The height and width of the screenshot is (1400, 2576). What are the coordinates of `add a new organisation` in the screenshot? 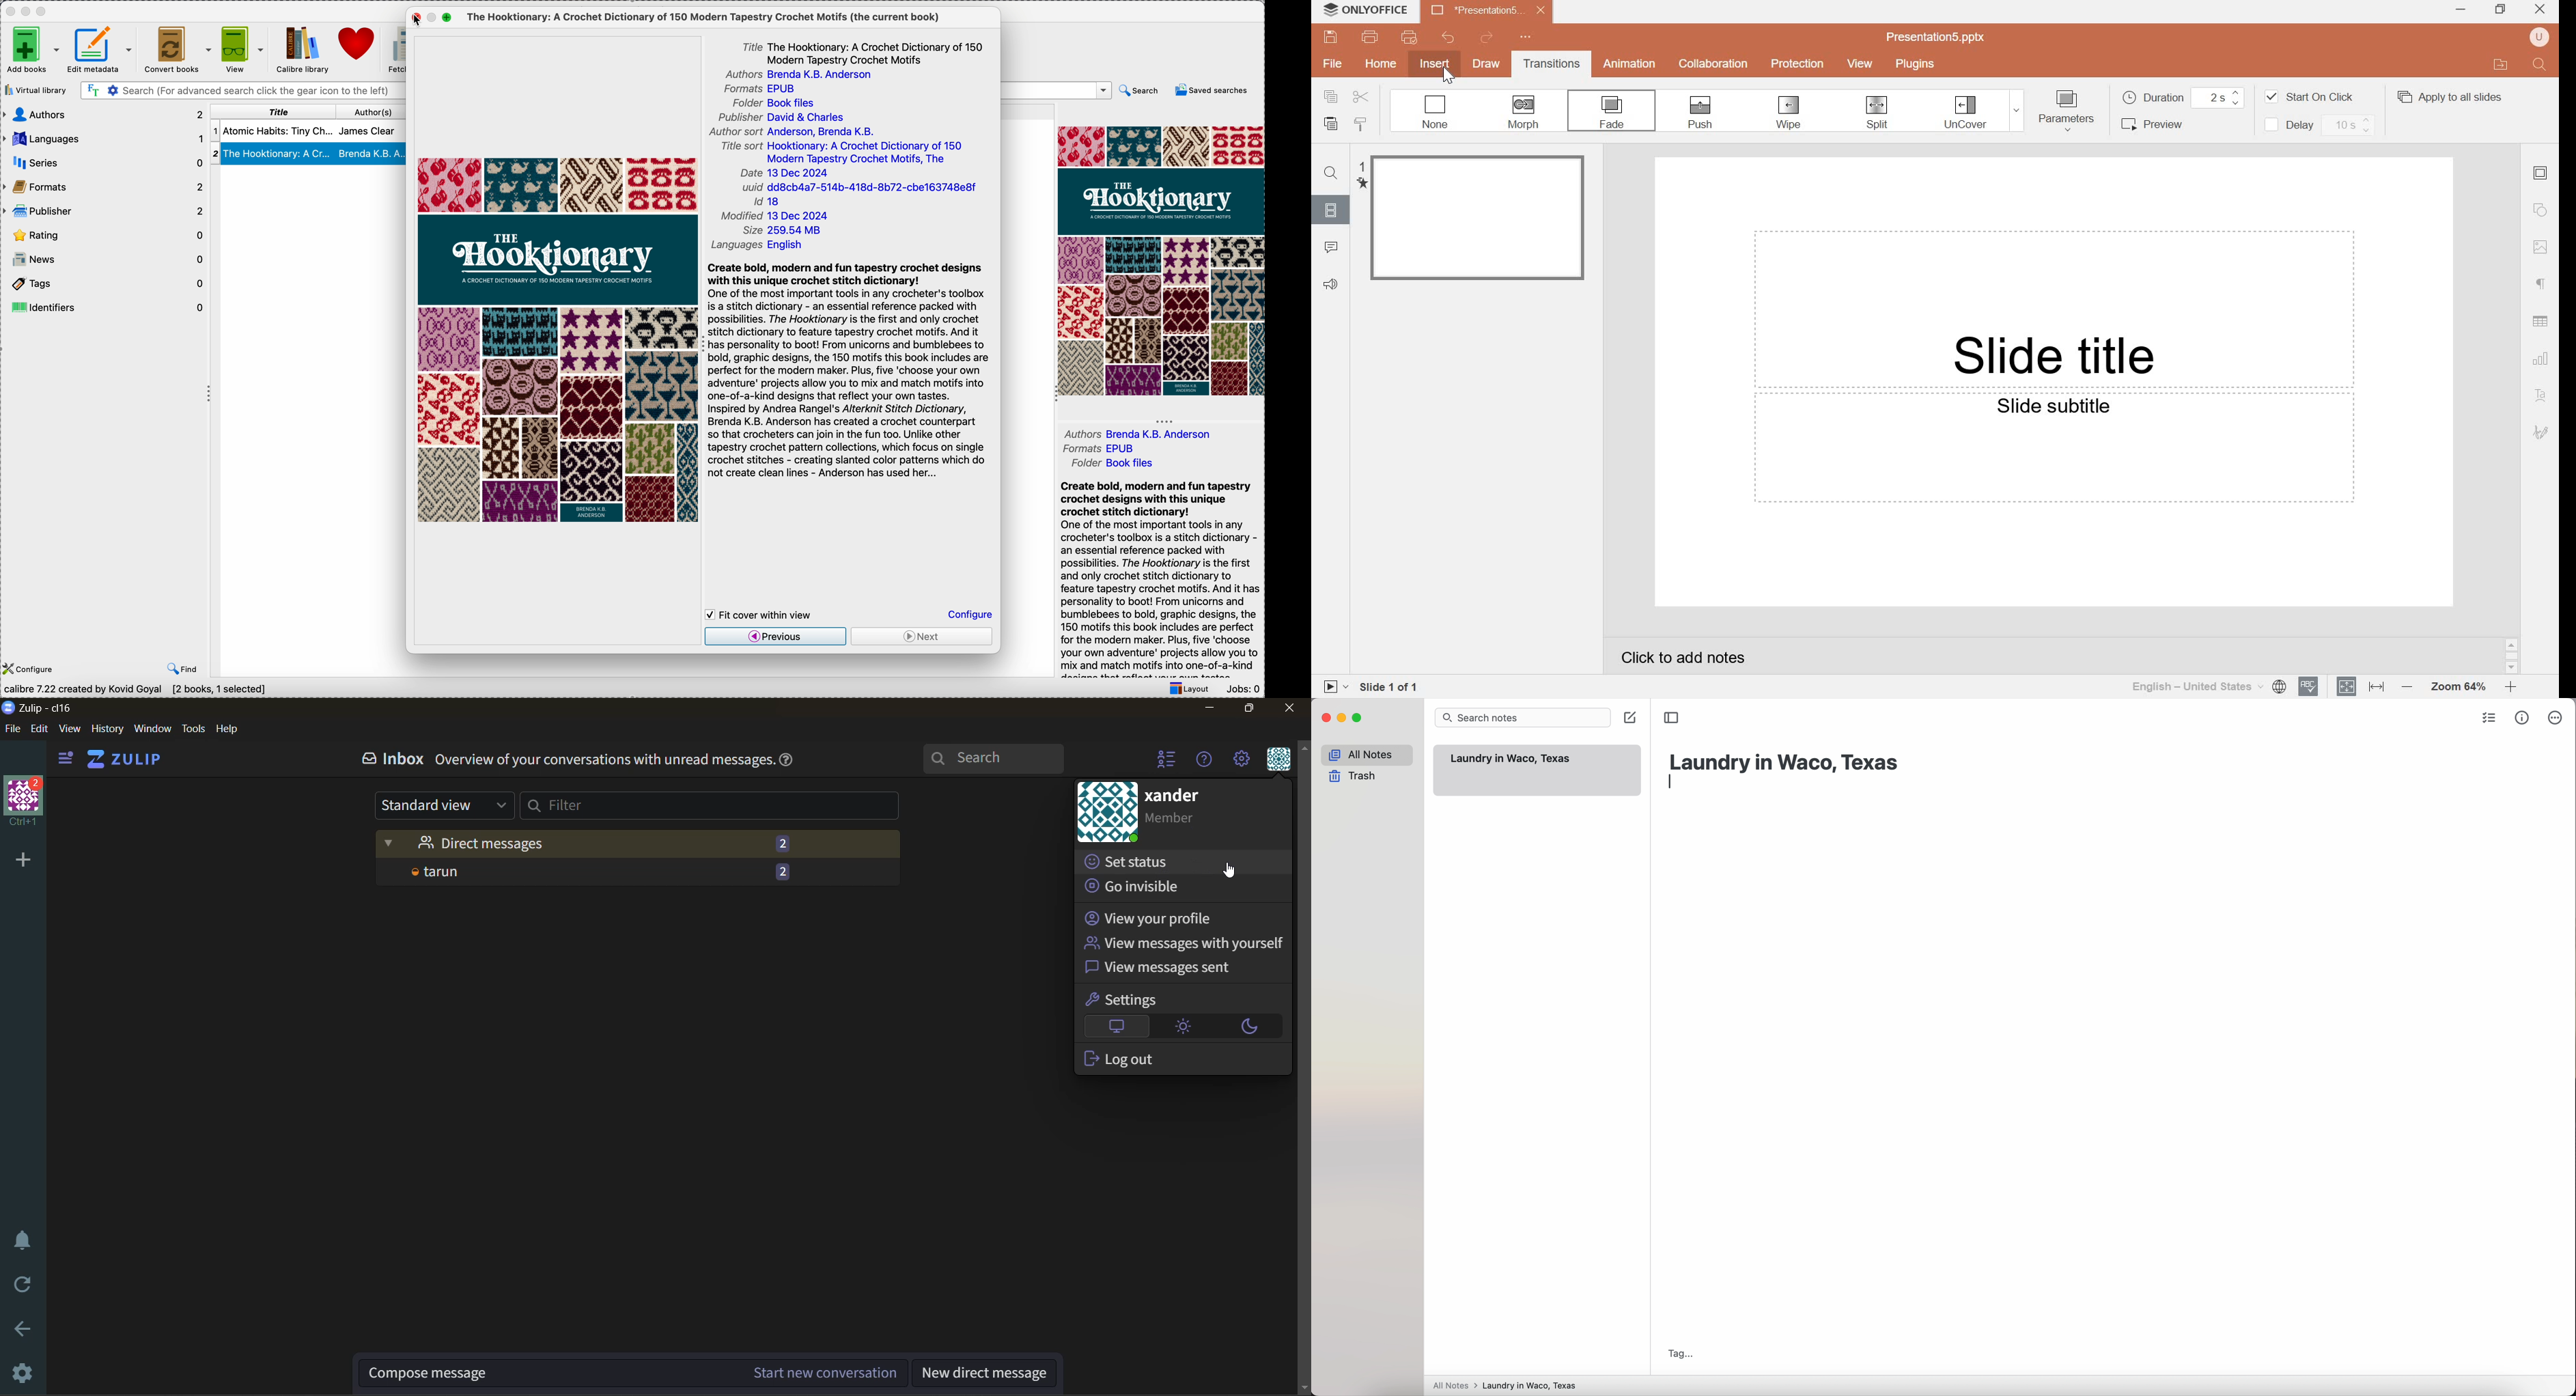 It's located at (22, 858).